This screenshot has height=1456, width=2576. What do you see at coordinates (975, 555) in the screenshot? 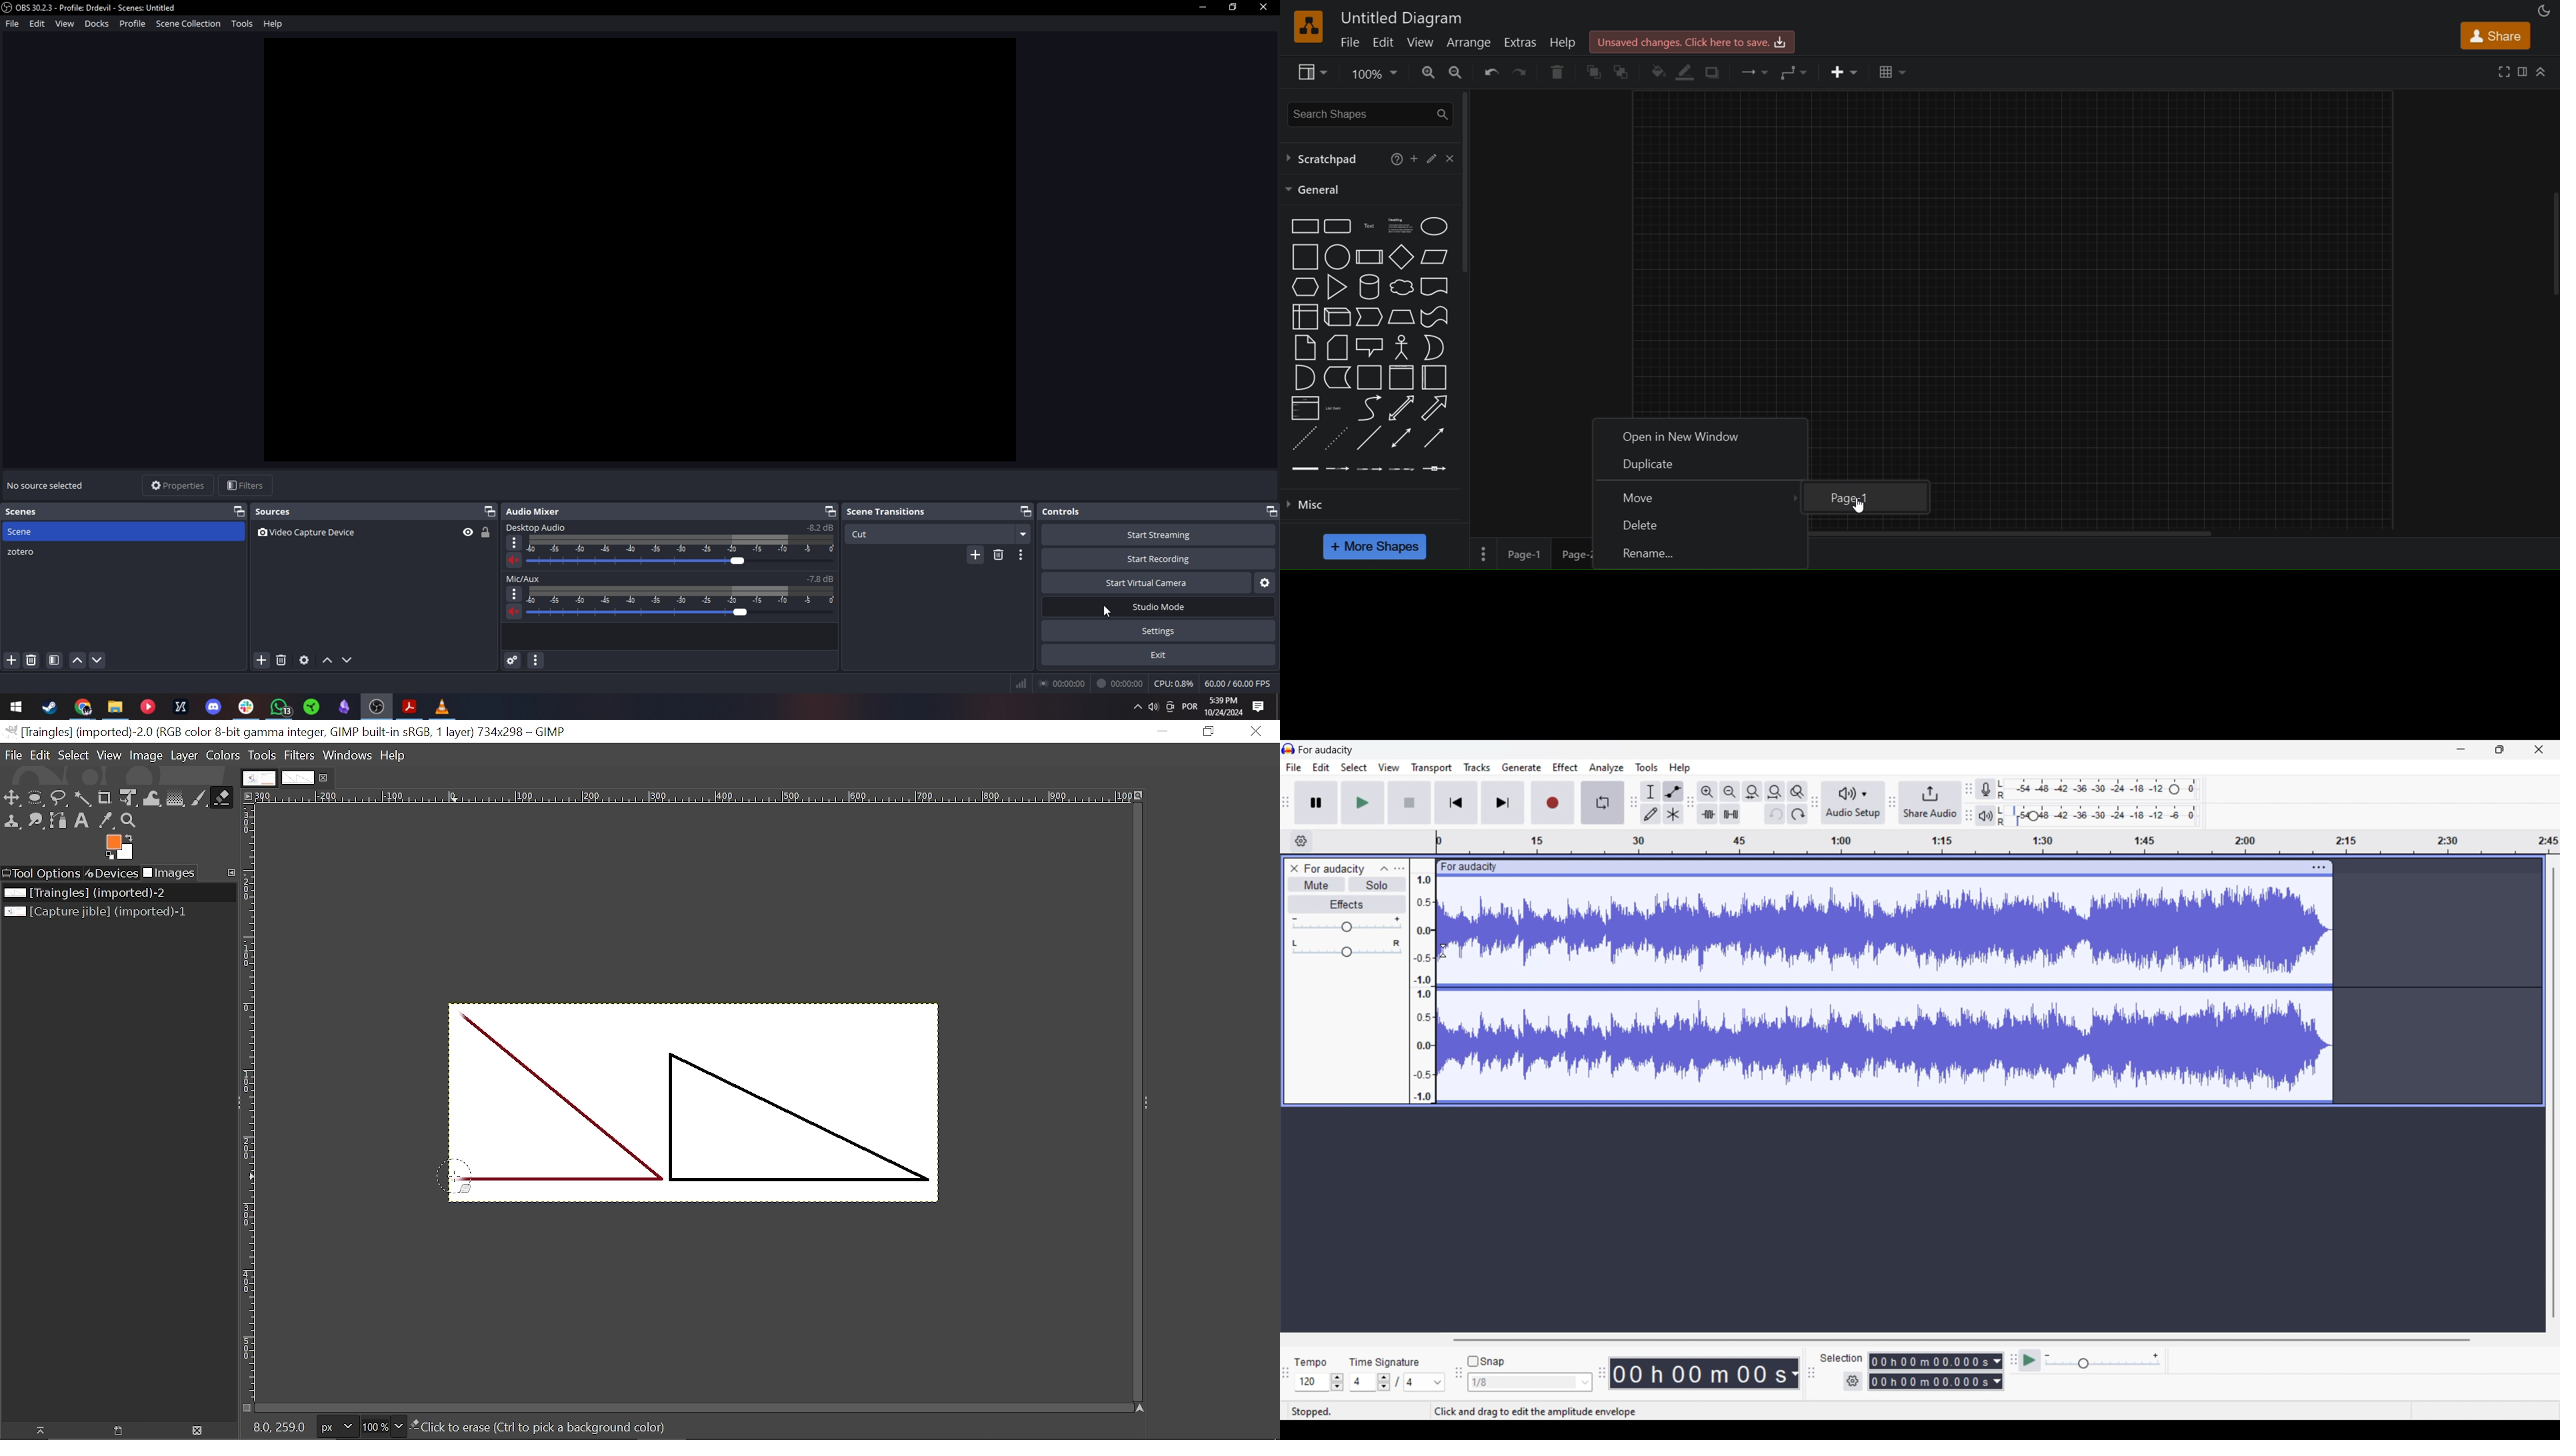
I see `Add scene transition` at bounding box center [975, 555].